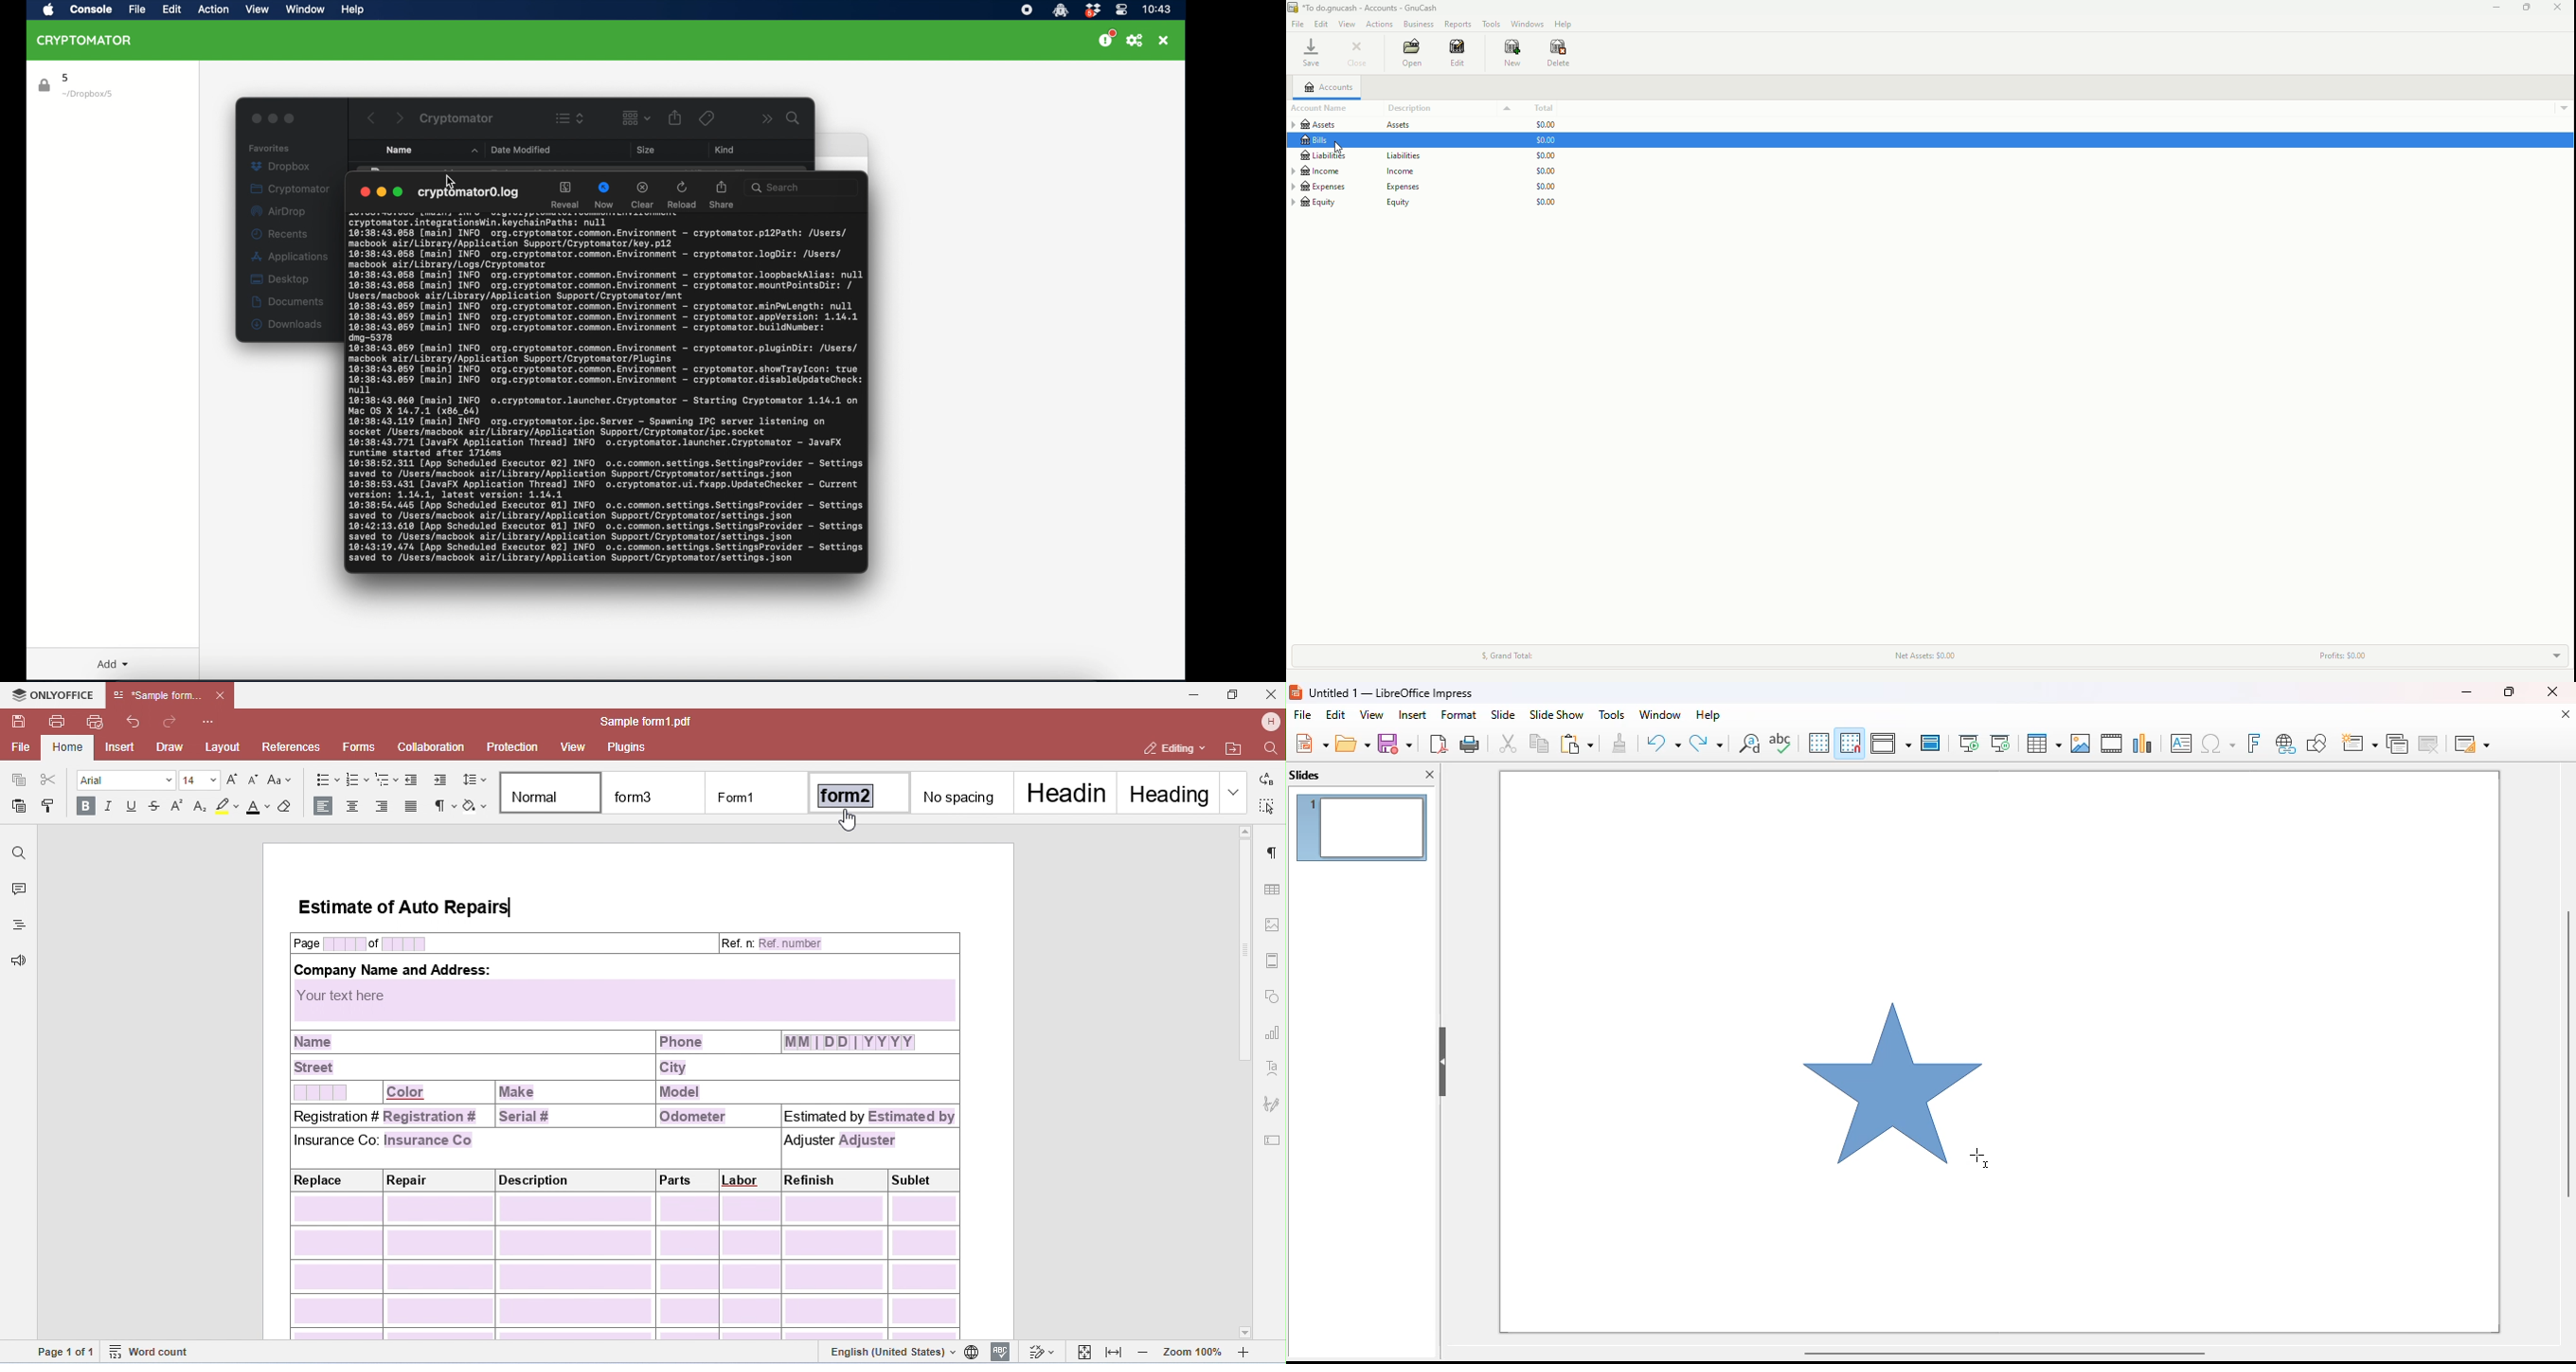 This screenshot has height=1372, width=2576. Describe the element at coordinates (2042, 743) in the screenshot. I see `table` at that location.